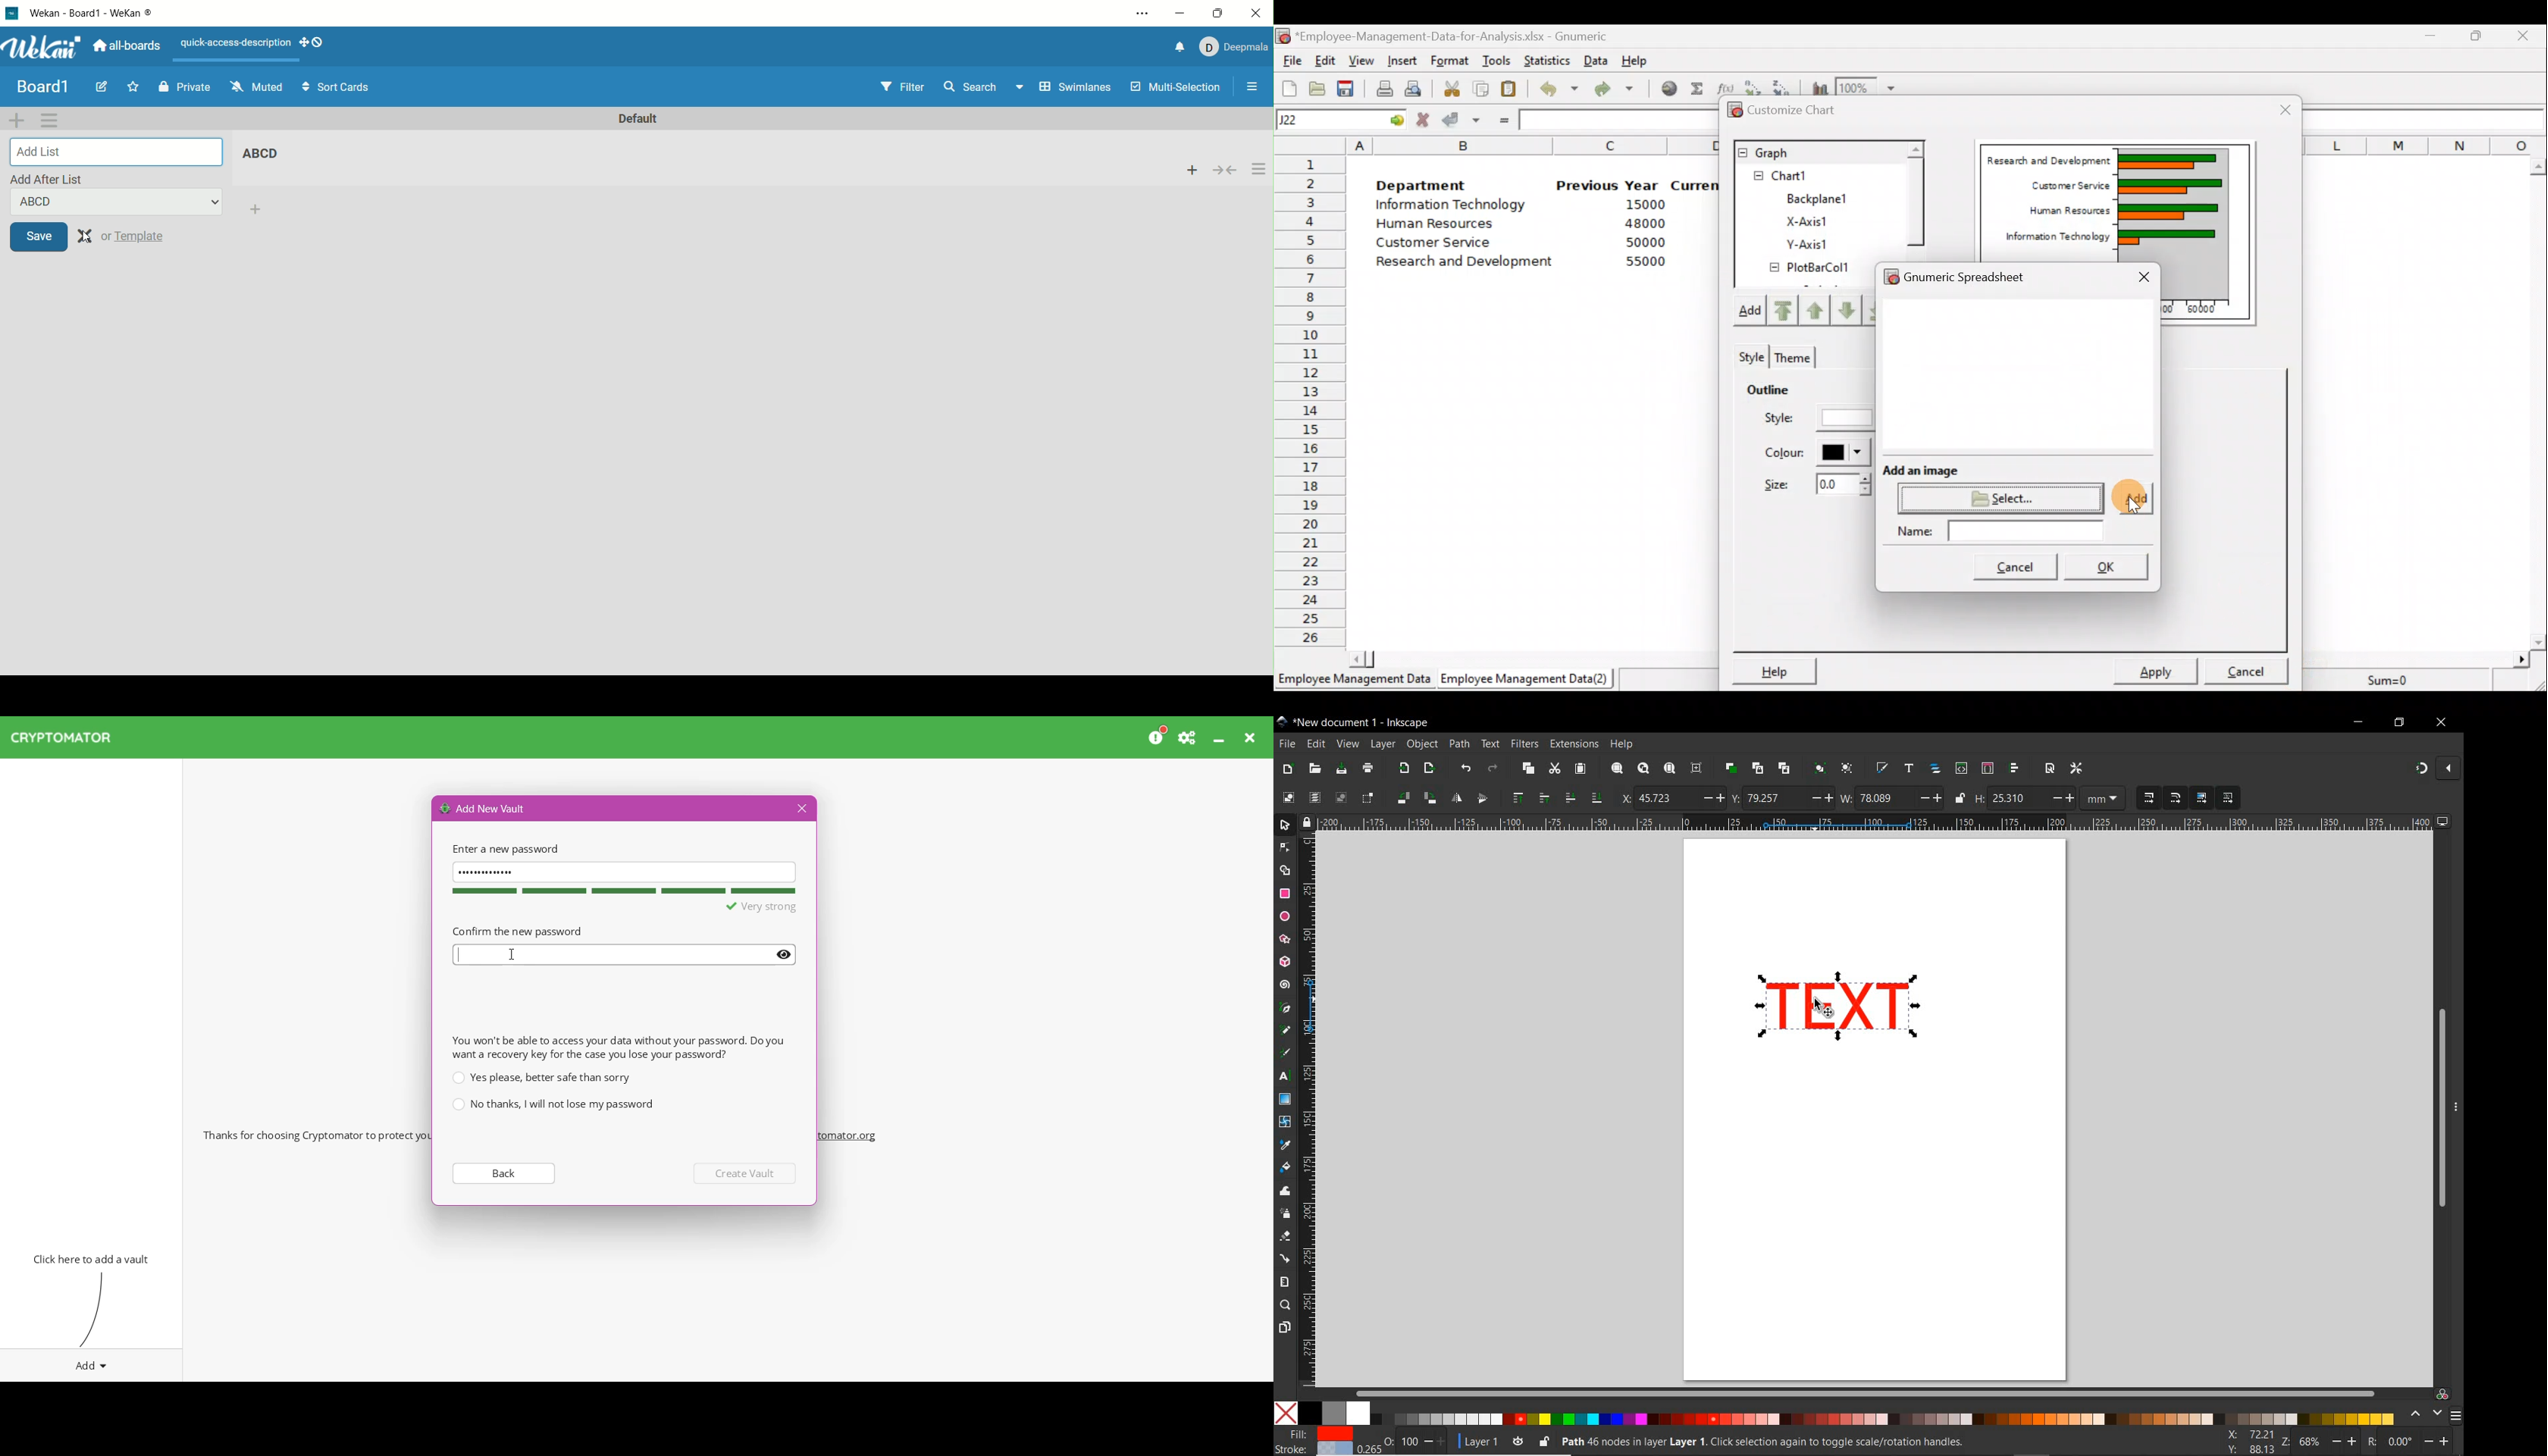 This screenshot has height=1456, width=2548. Describe the element at coordinates (1286, 1259) in the screenshot. I see `CONNECTOR TOOL` at that location.